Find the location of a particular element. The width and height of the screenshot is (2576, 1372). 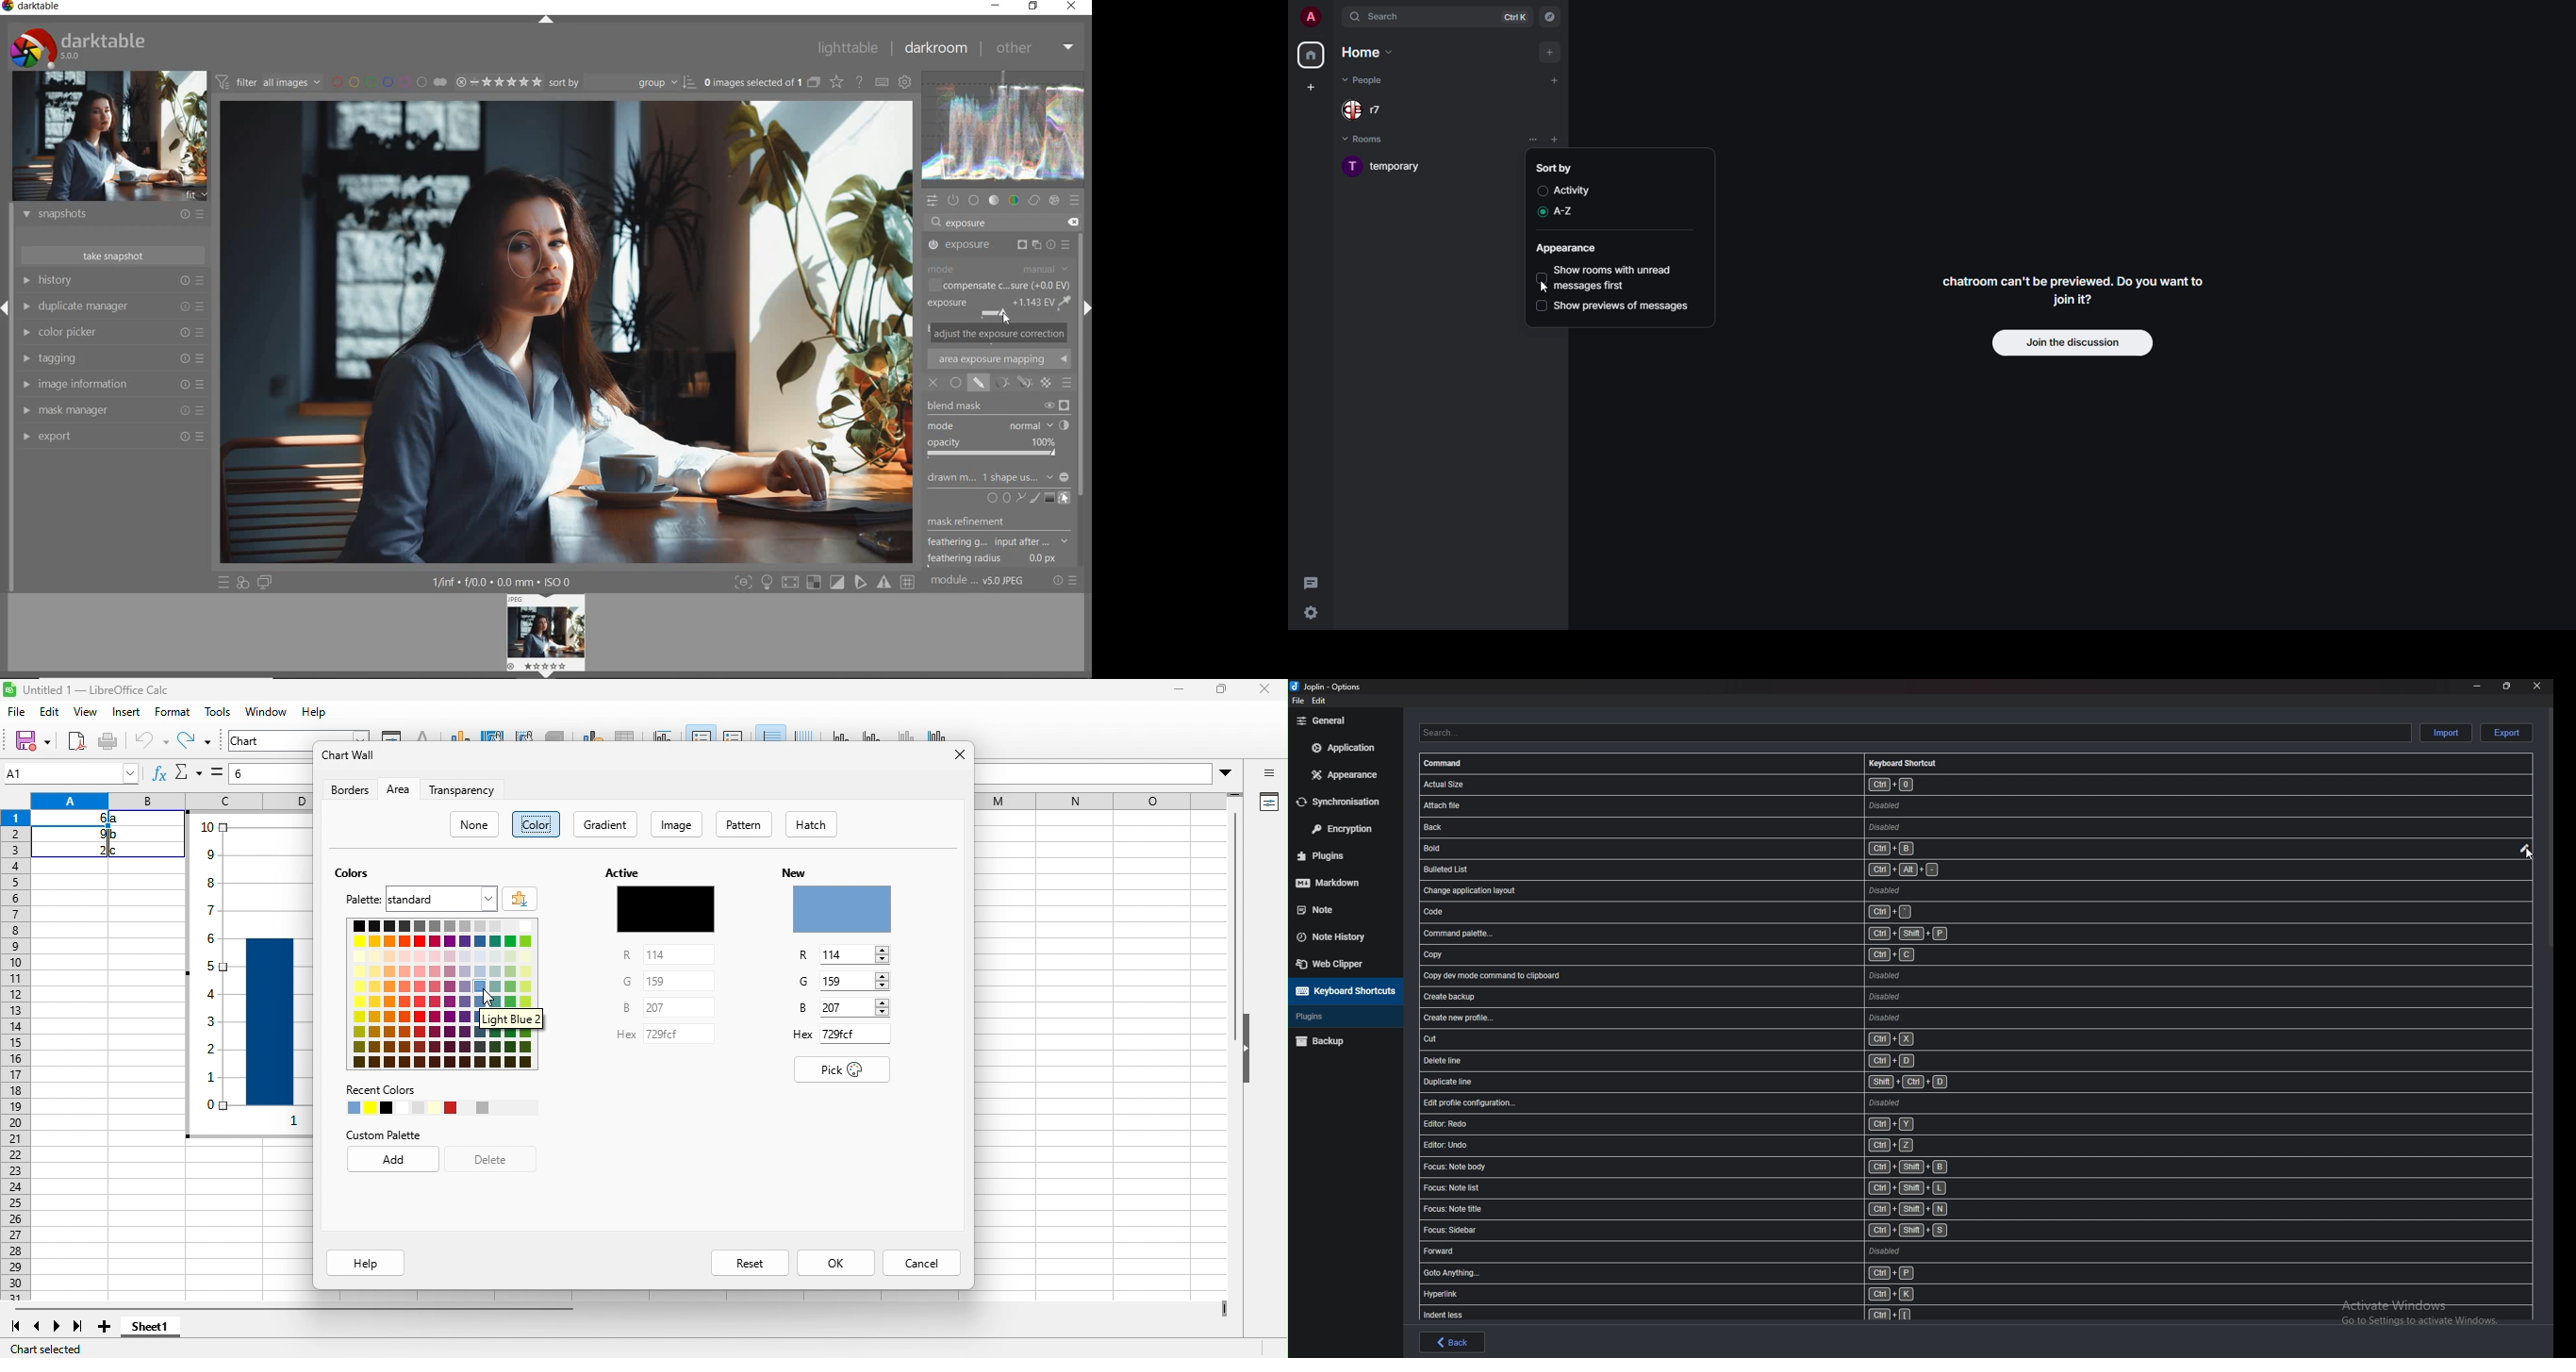

cursor is located at coordinates (1546, 287).